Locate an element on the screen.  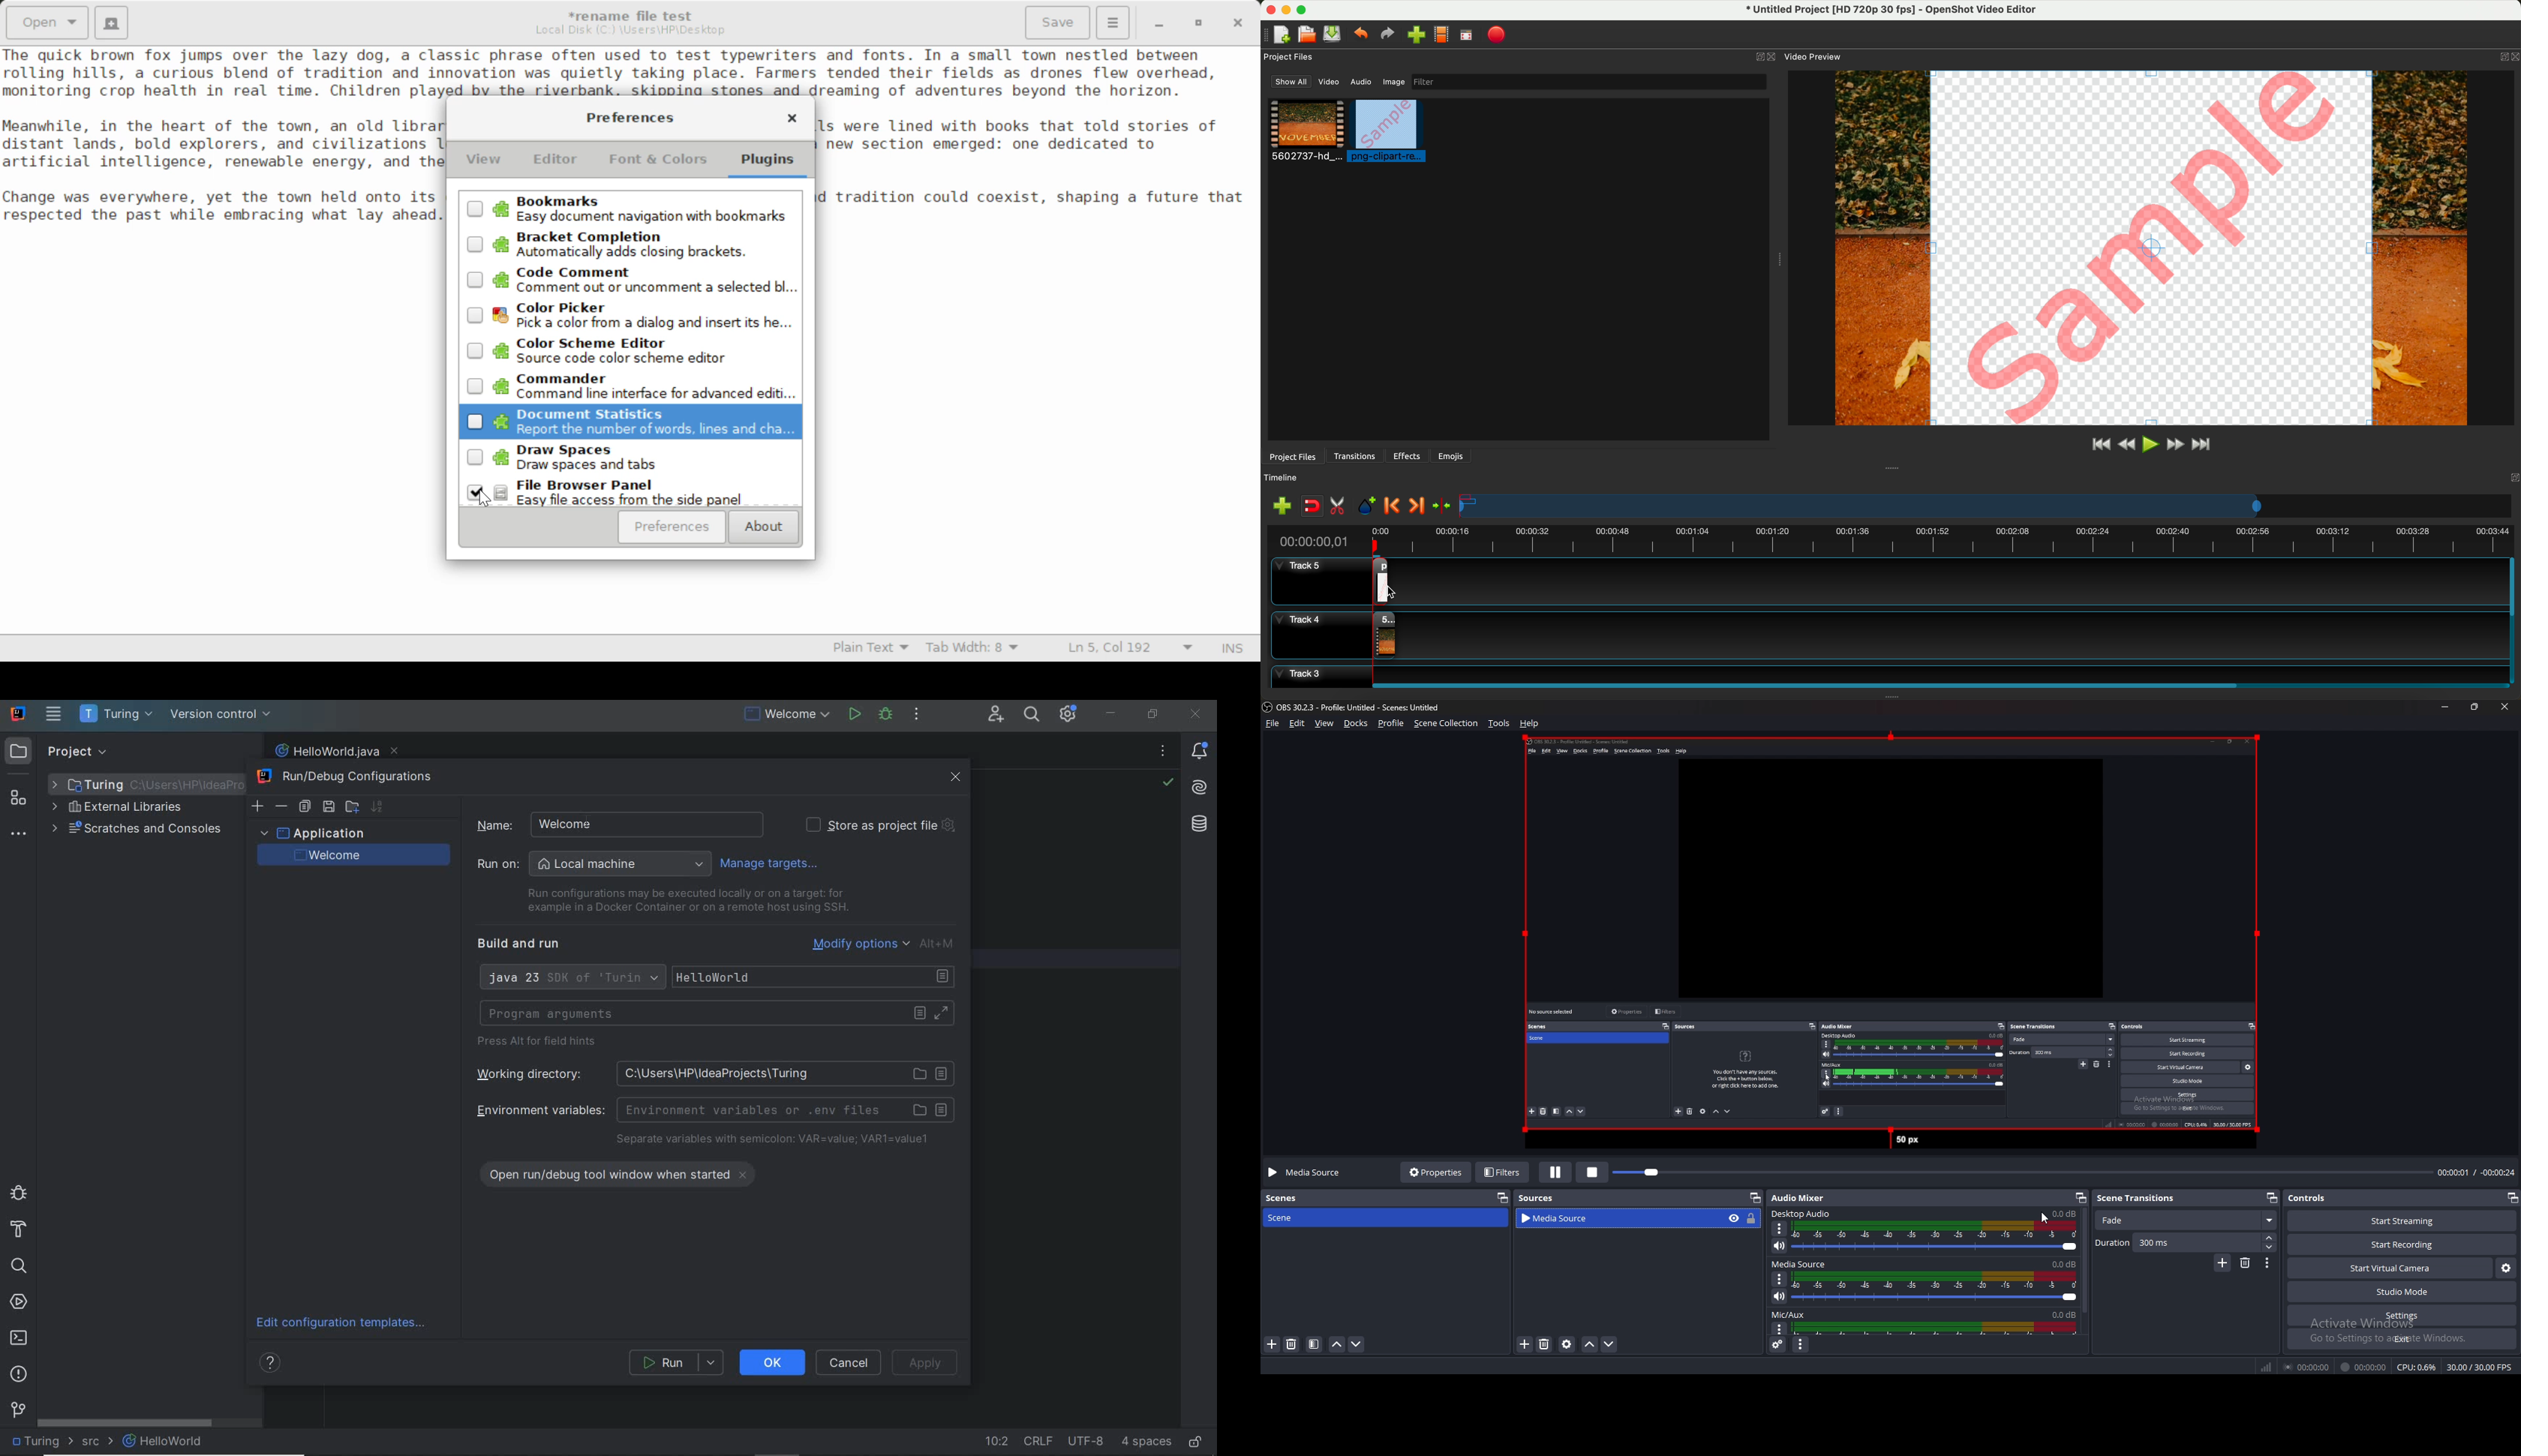
Add configurable transitions is located at coordinates (2223, 1264).